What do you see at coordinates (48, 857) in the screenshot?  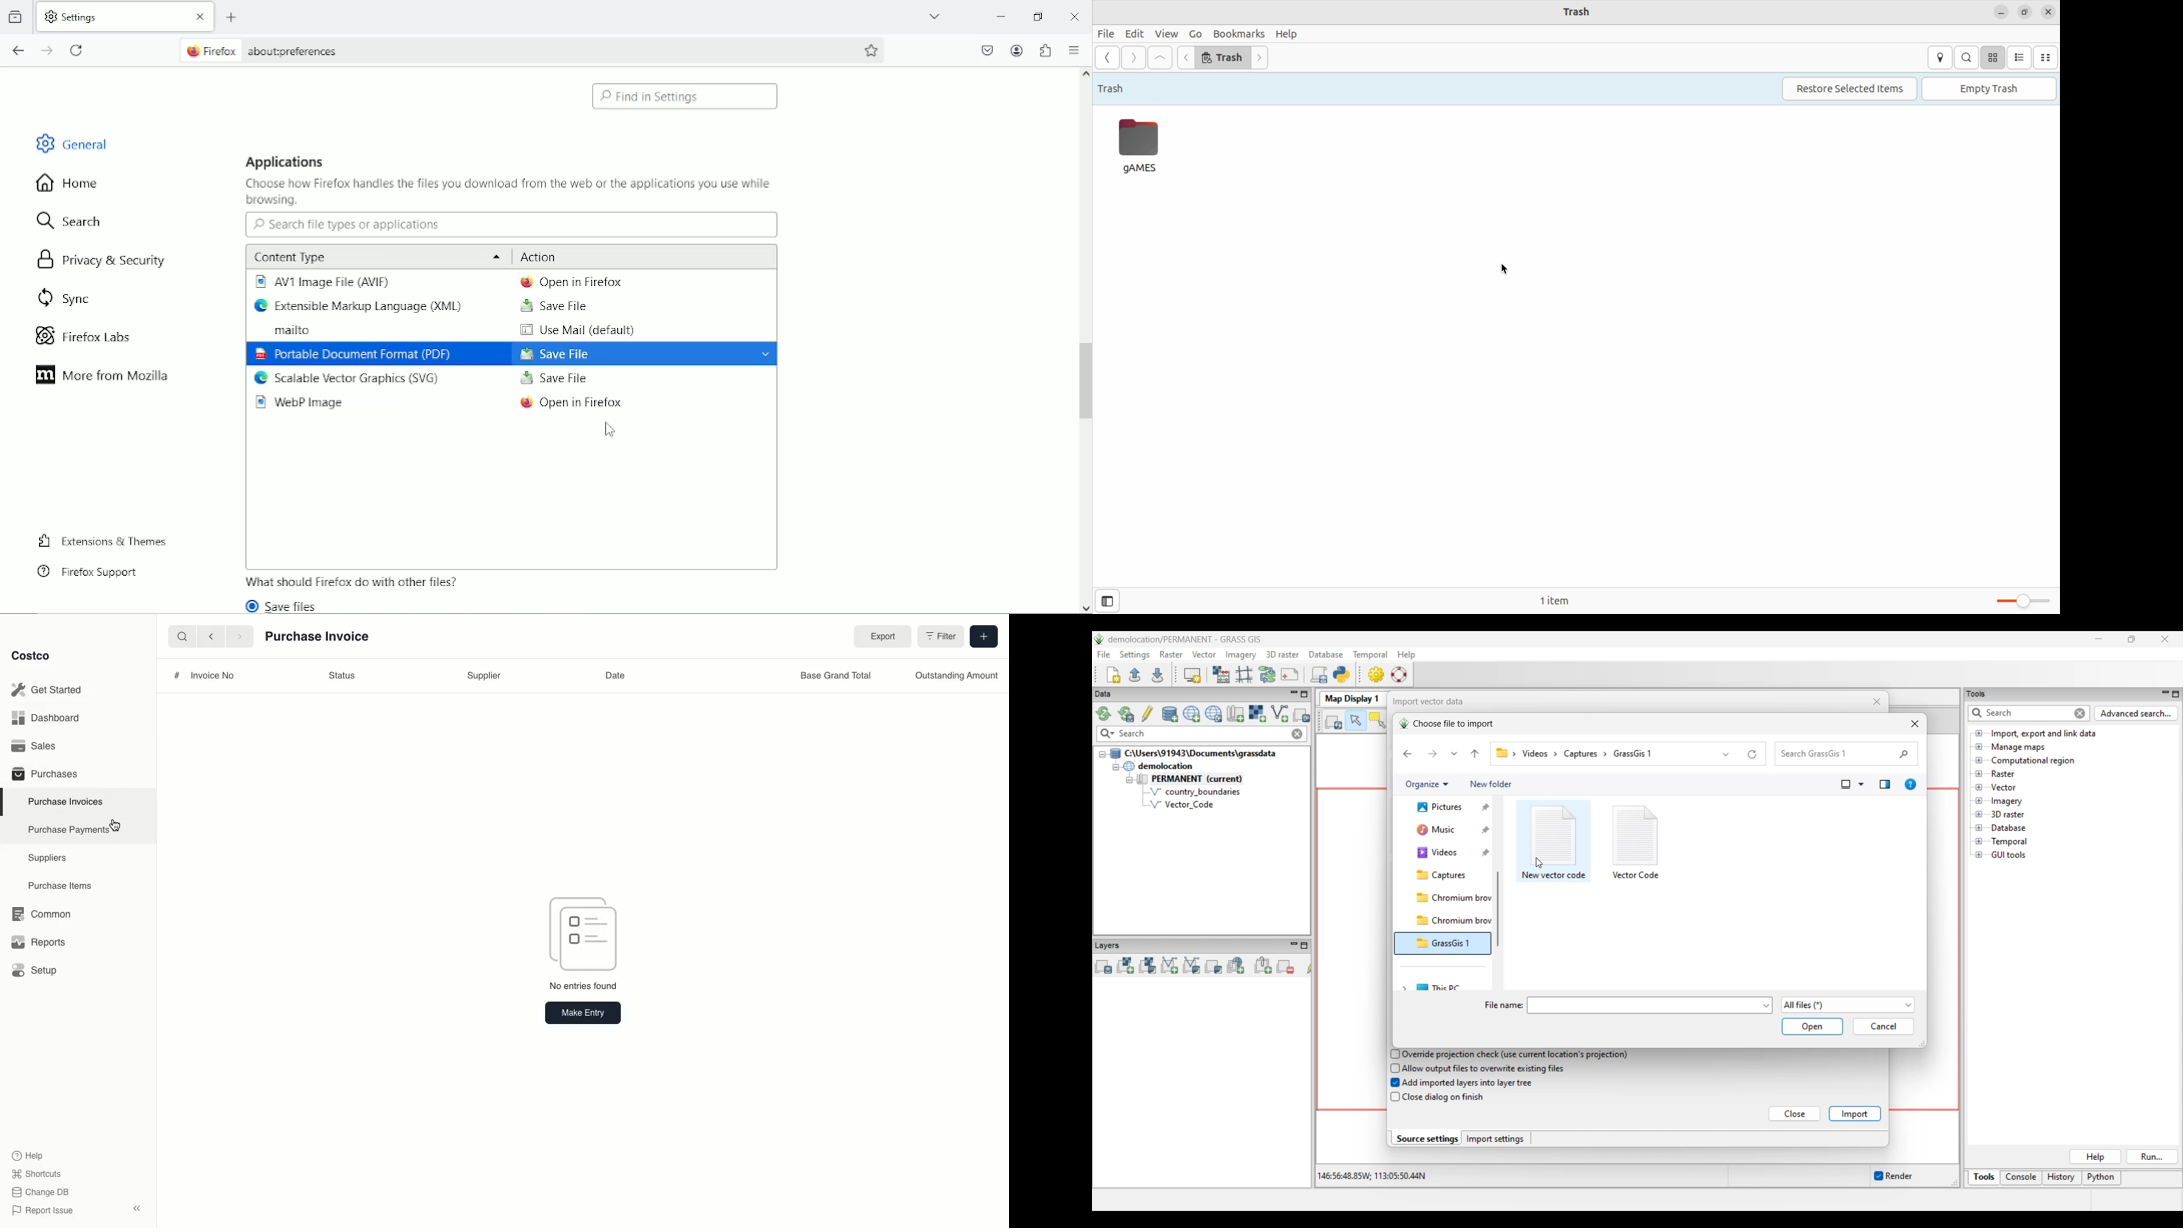 I see `Suppliers` at bounding box center [48, 857].